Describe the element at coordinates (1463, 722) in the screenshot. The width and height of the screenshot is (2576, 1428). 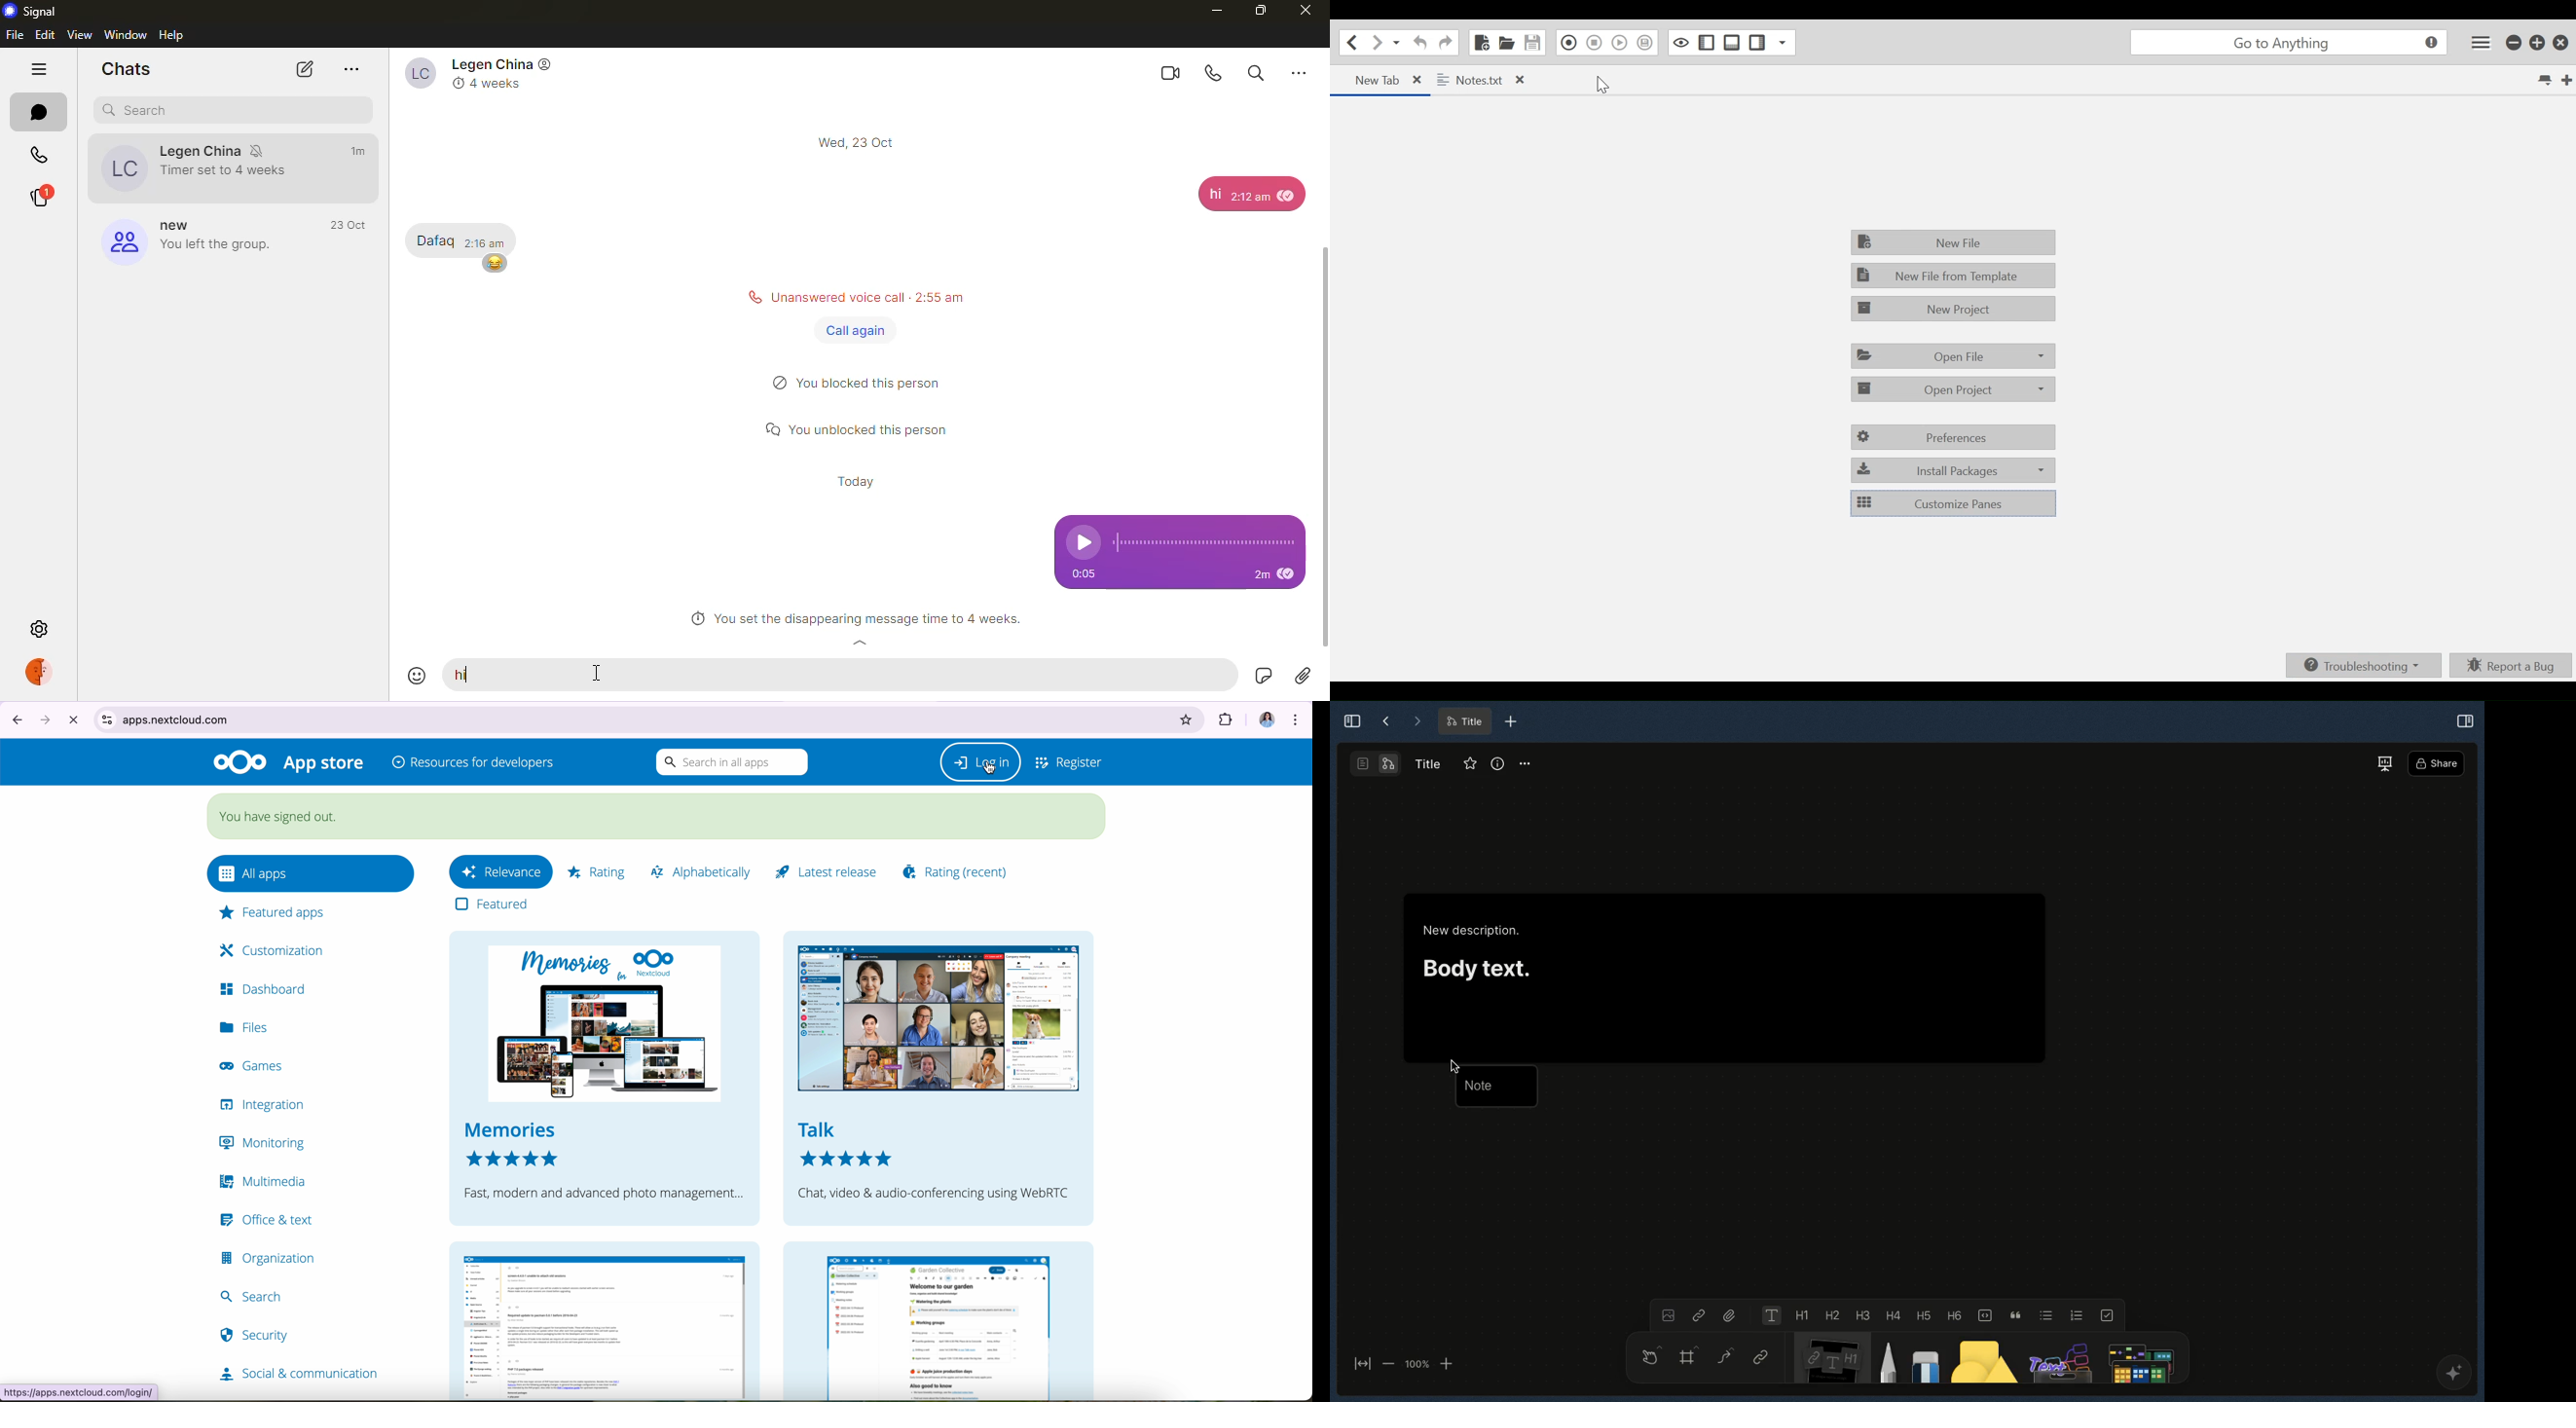
I see `Title` at that location.